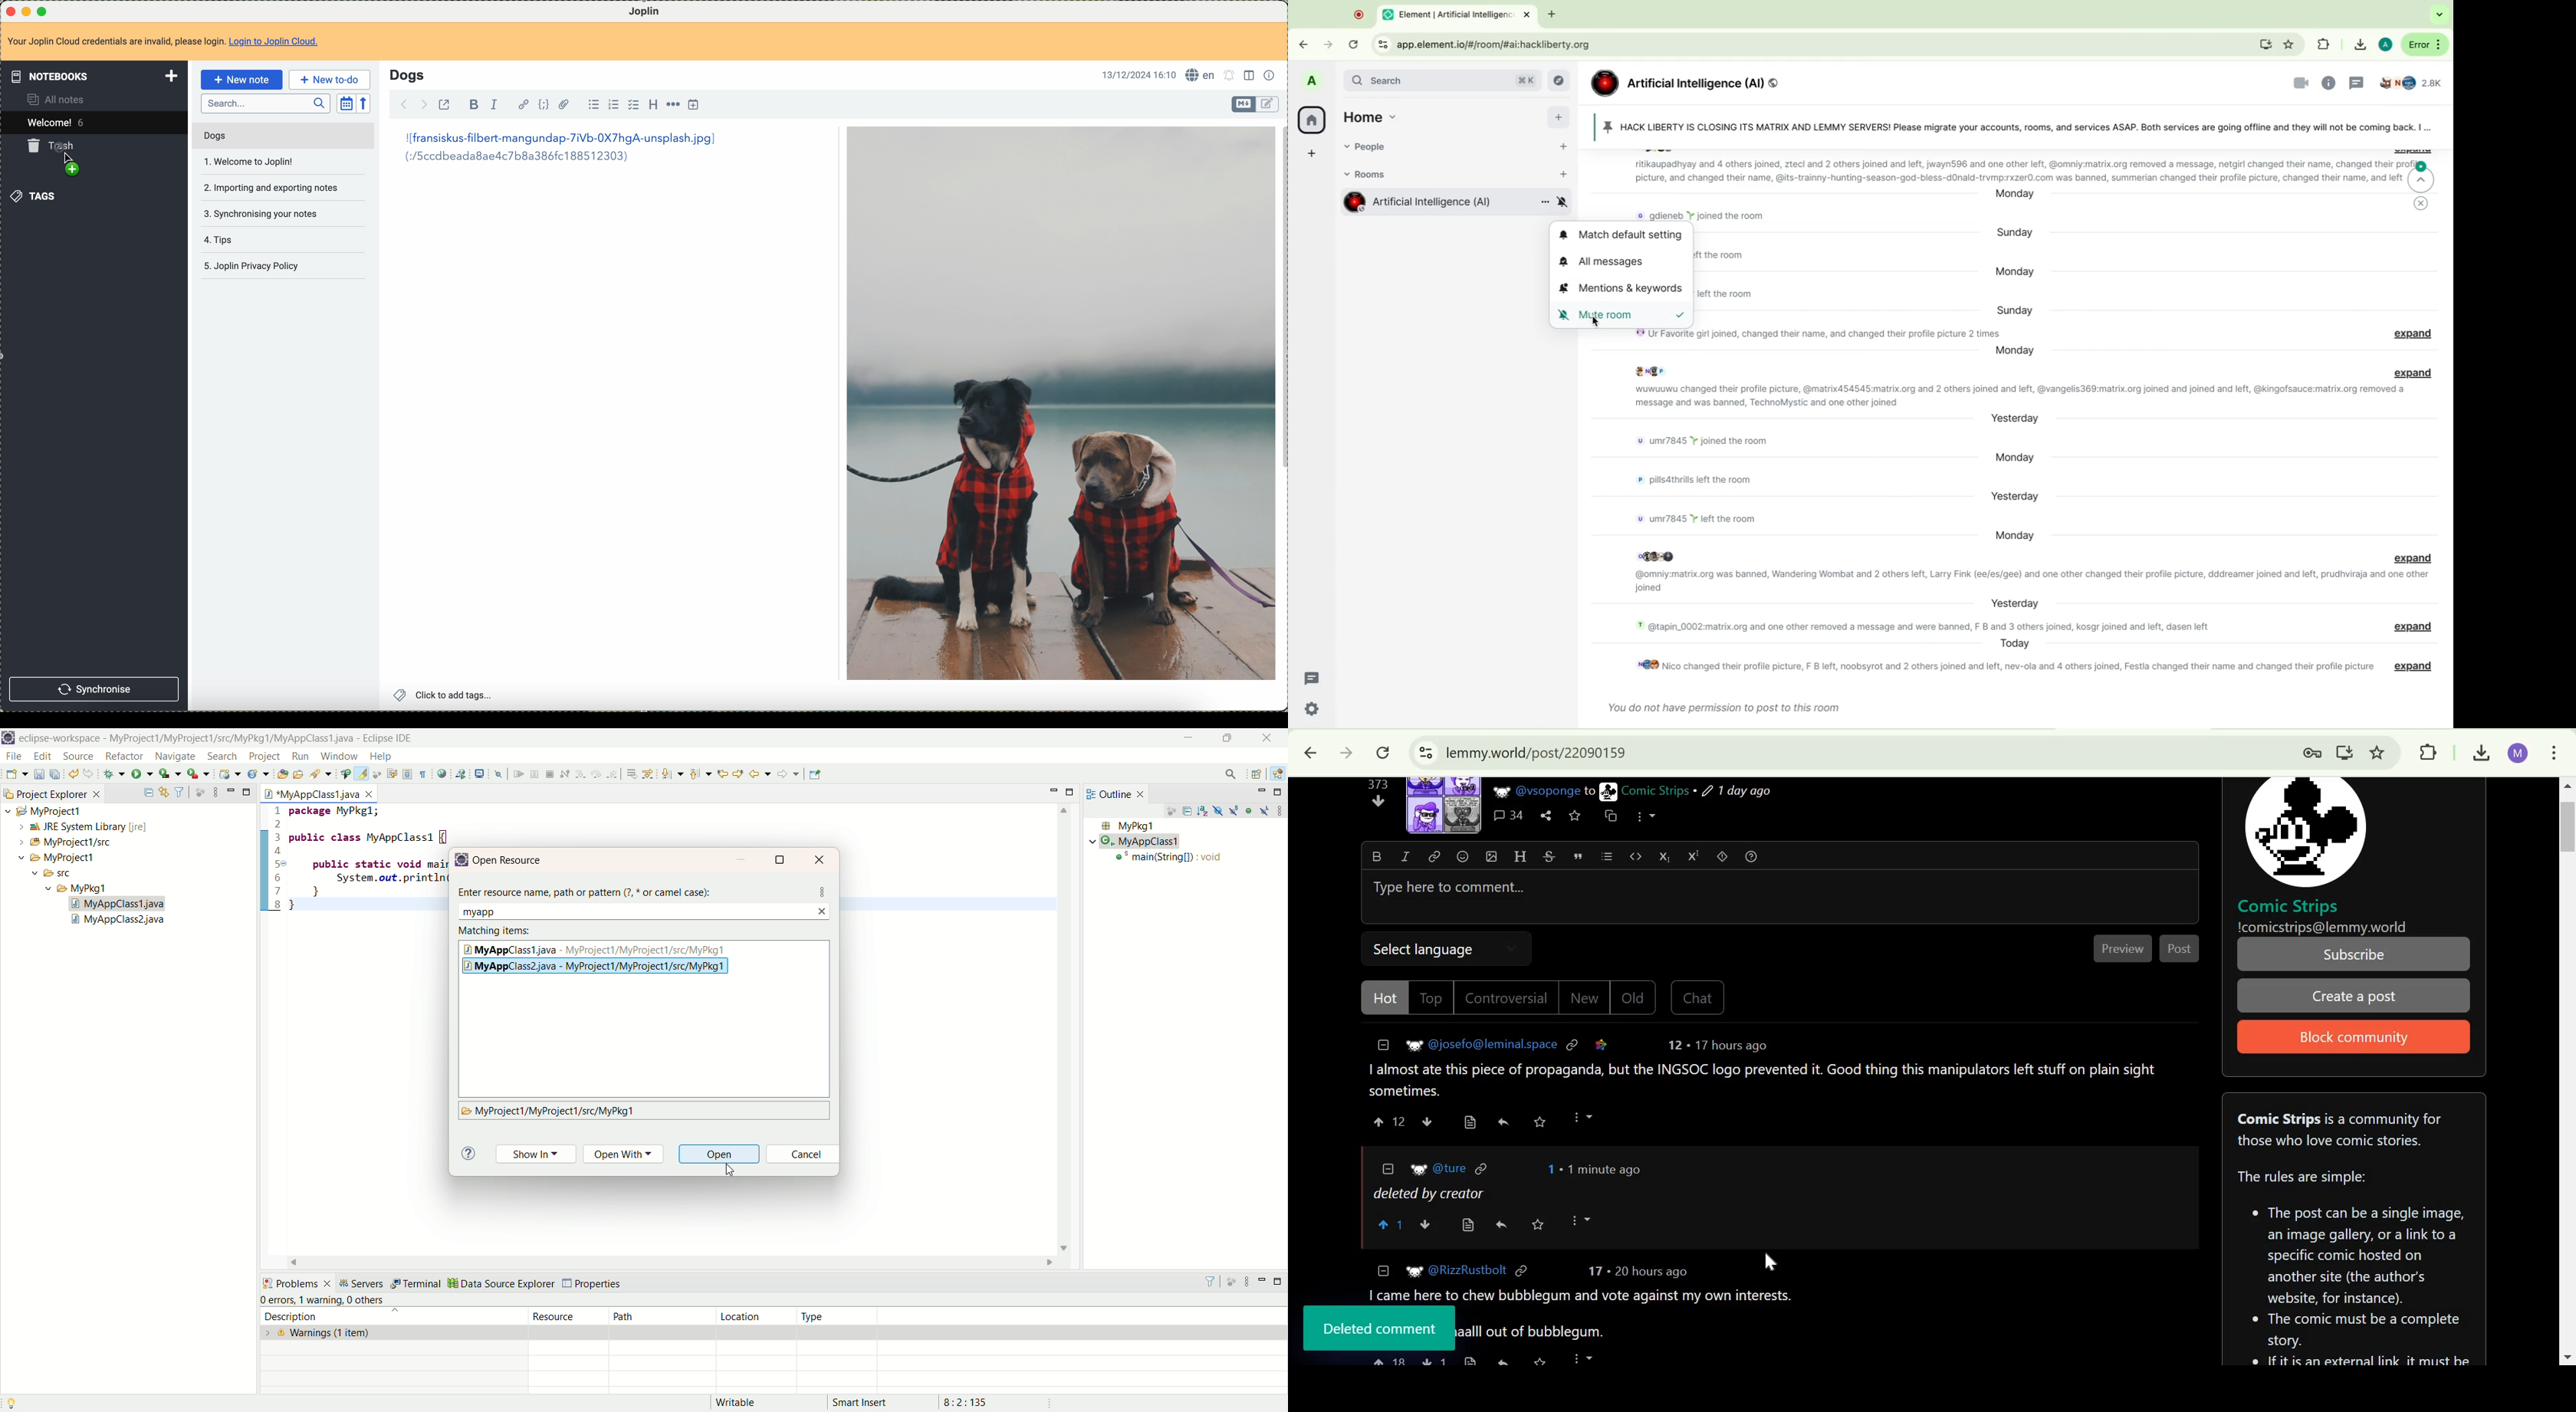  What do you see at coordinates (2331, 82) in the screenshot?
I see `informations` at bounding box center [2331, 82].